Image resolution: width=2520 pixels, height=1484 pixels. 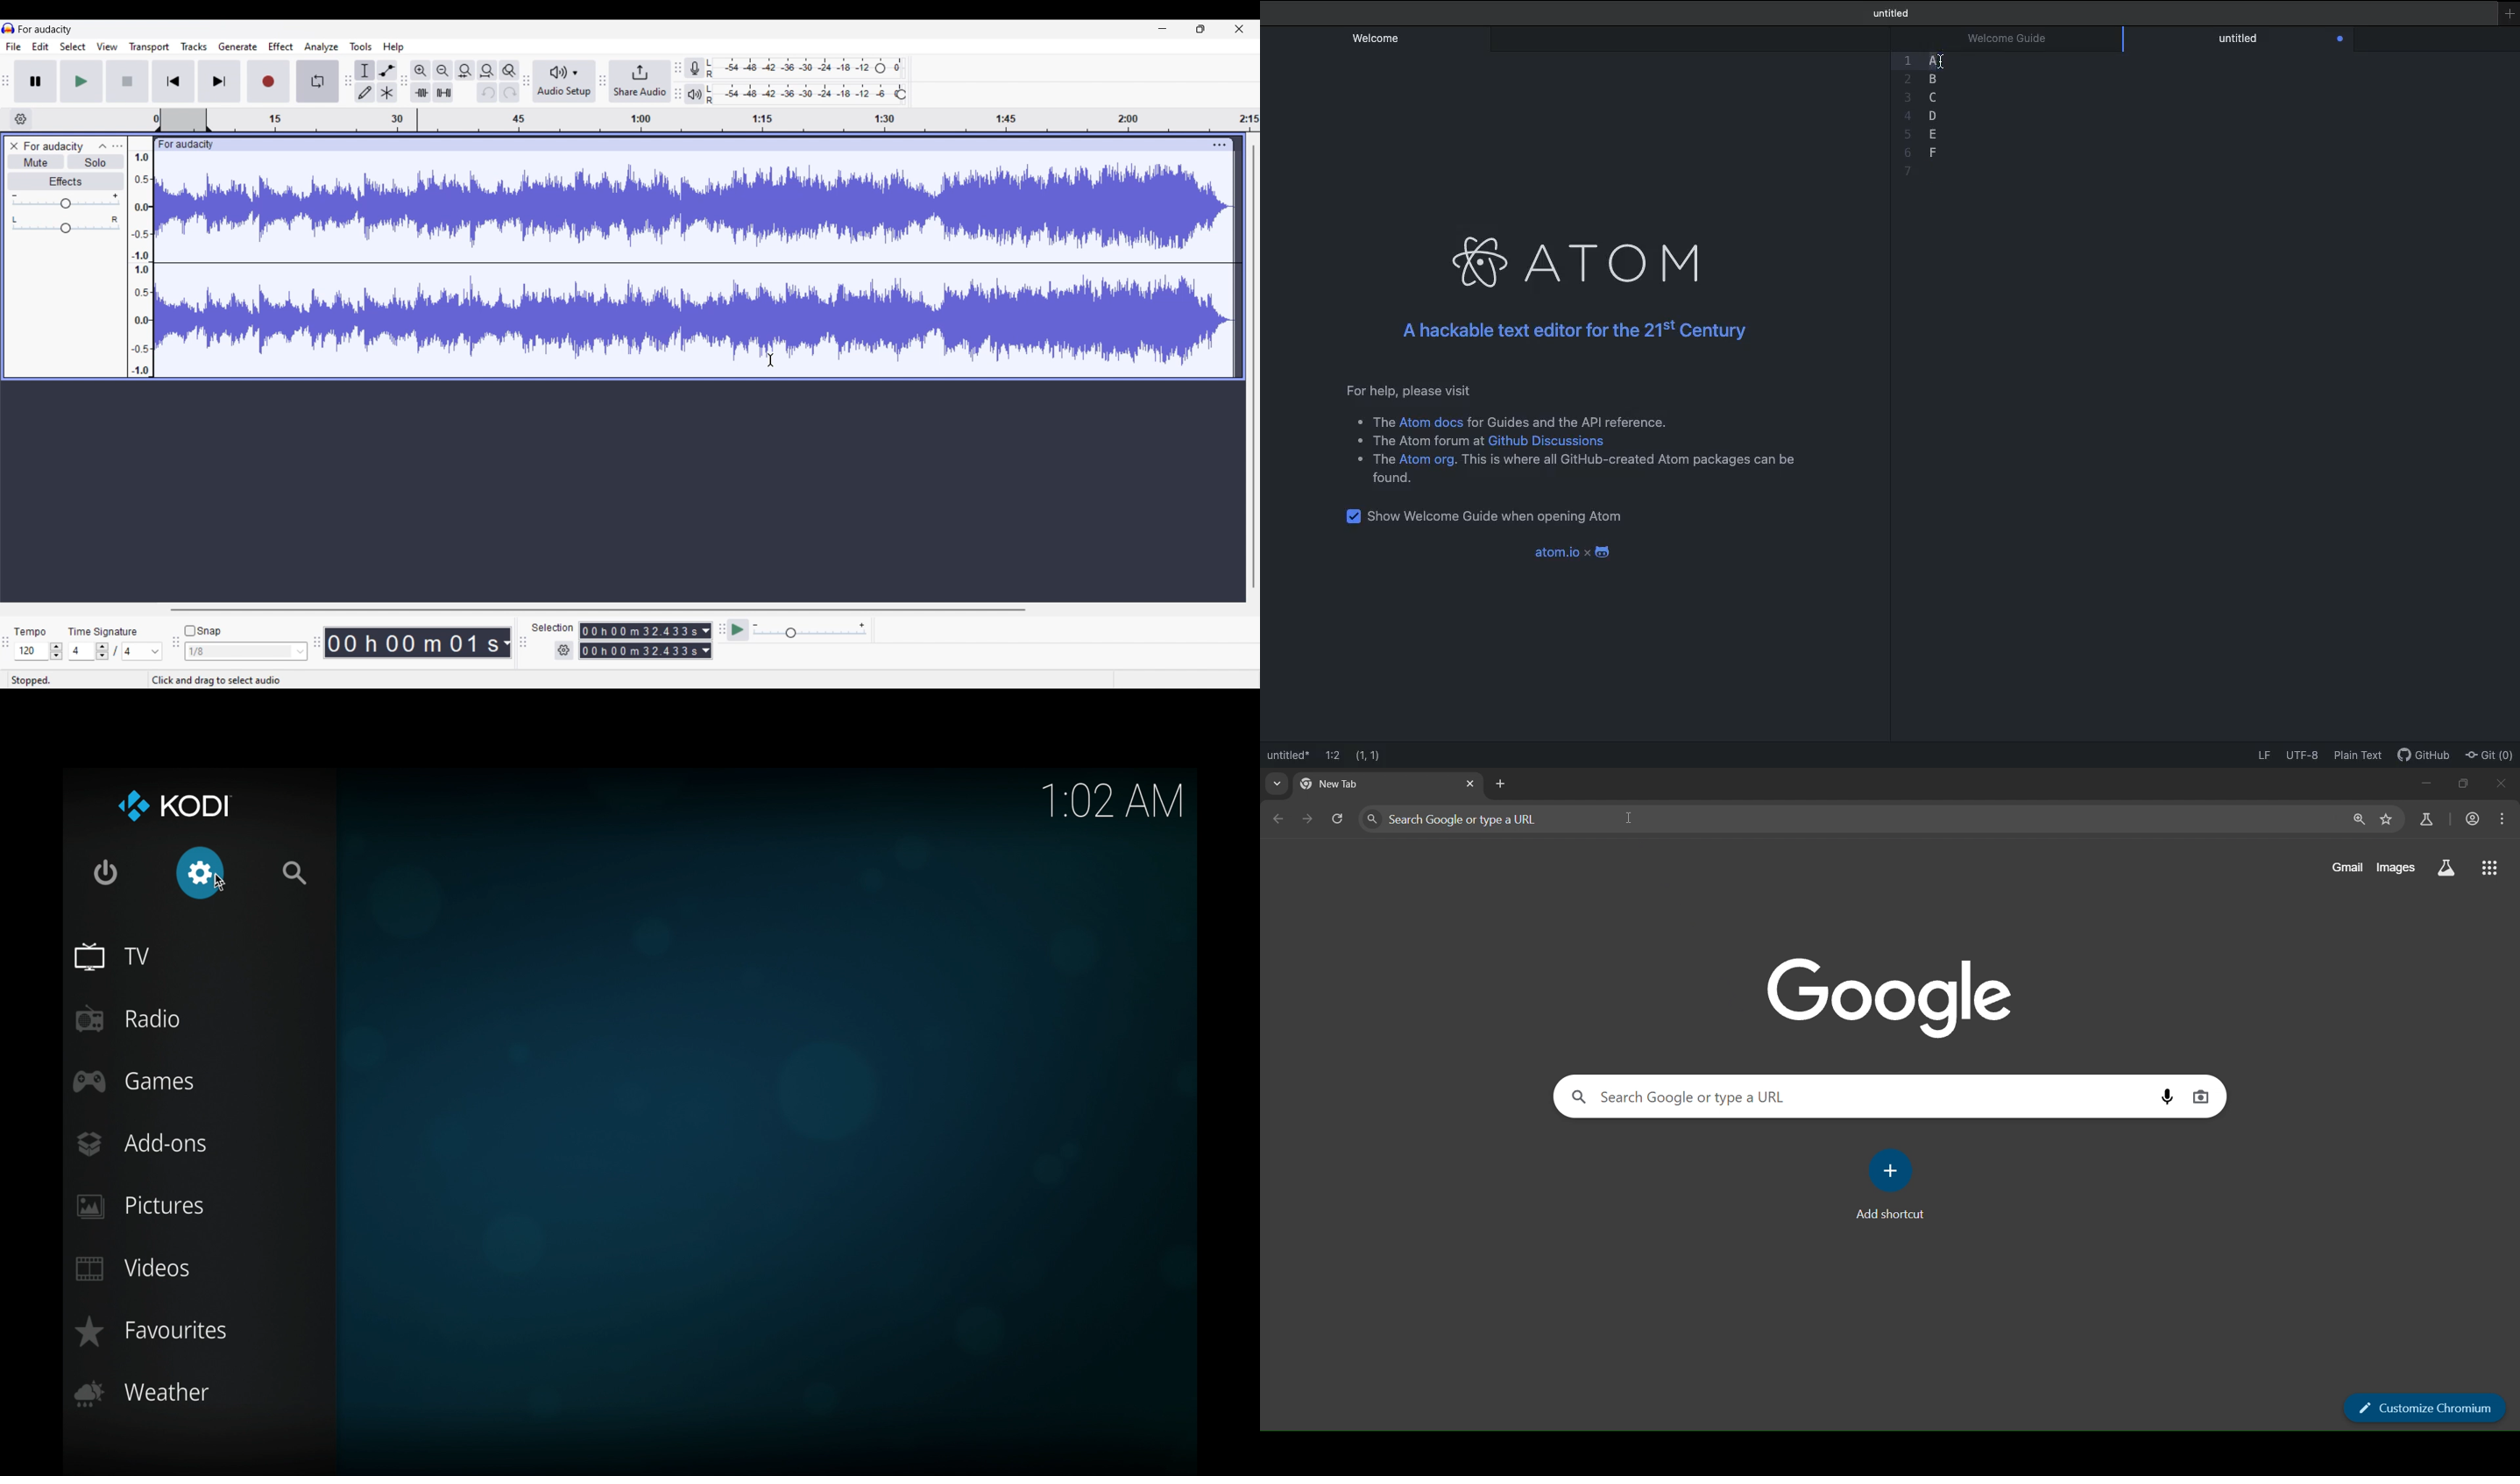 What do you see at coordinates (1985, 61) in the screenshot?
I see `Highlight completed` at bounding box center [1985, 61].